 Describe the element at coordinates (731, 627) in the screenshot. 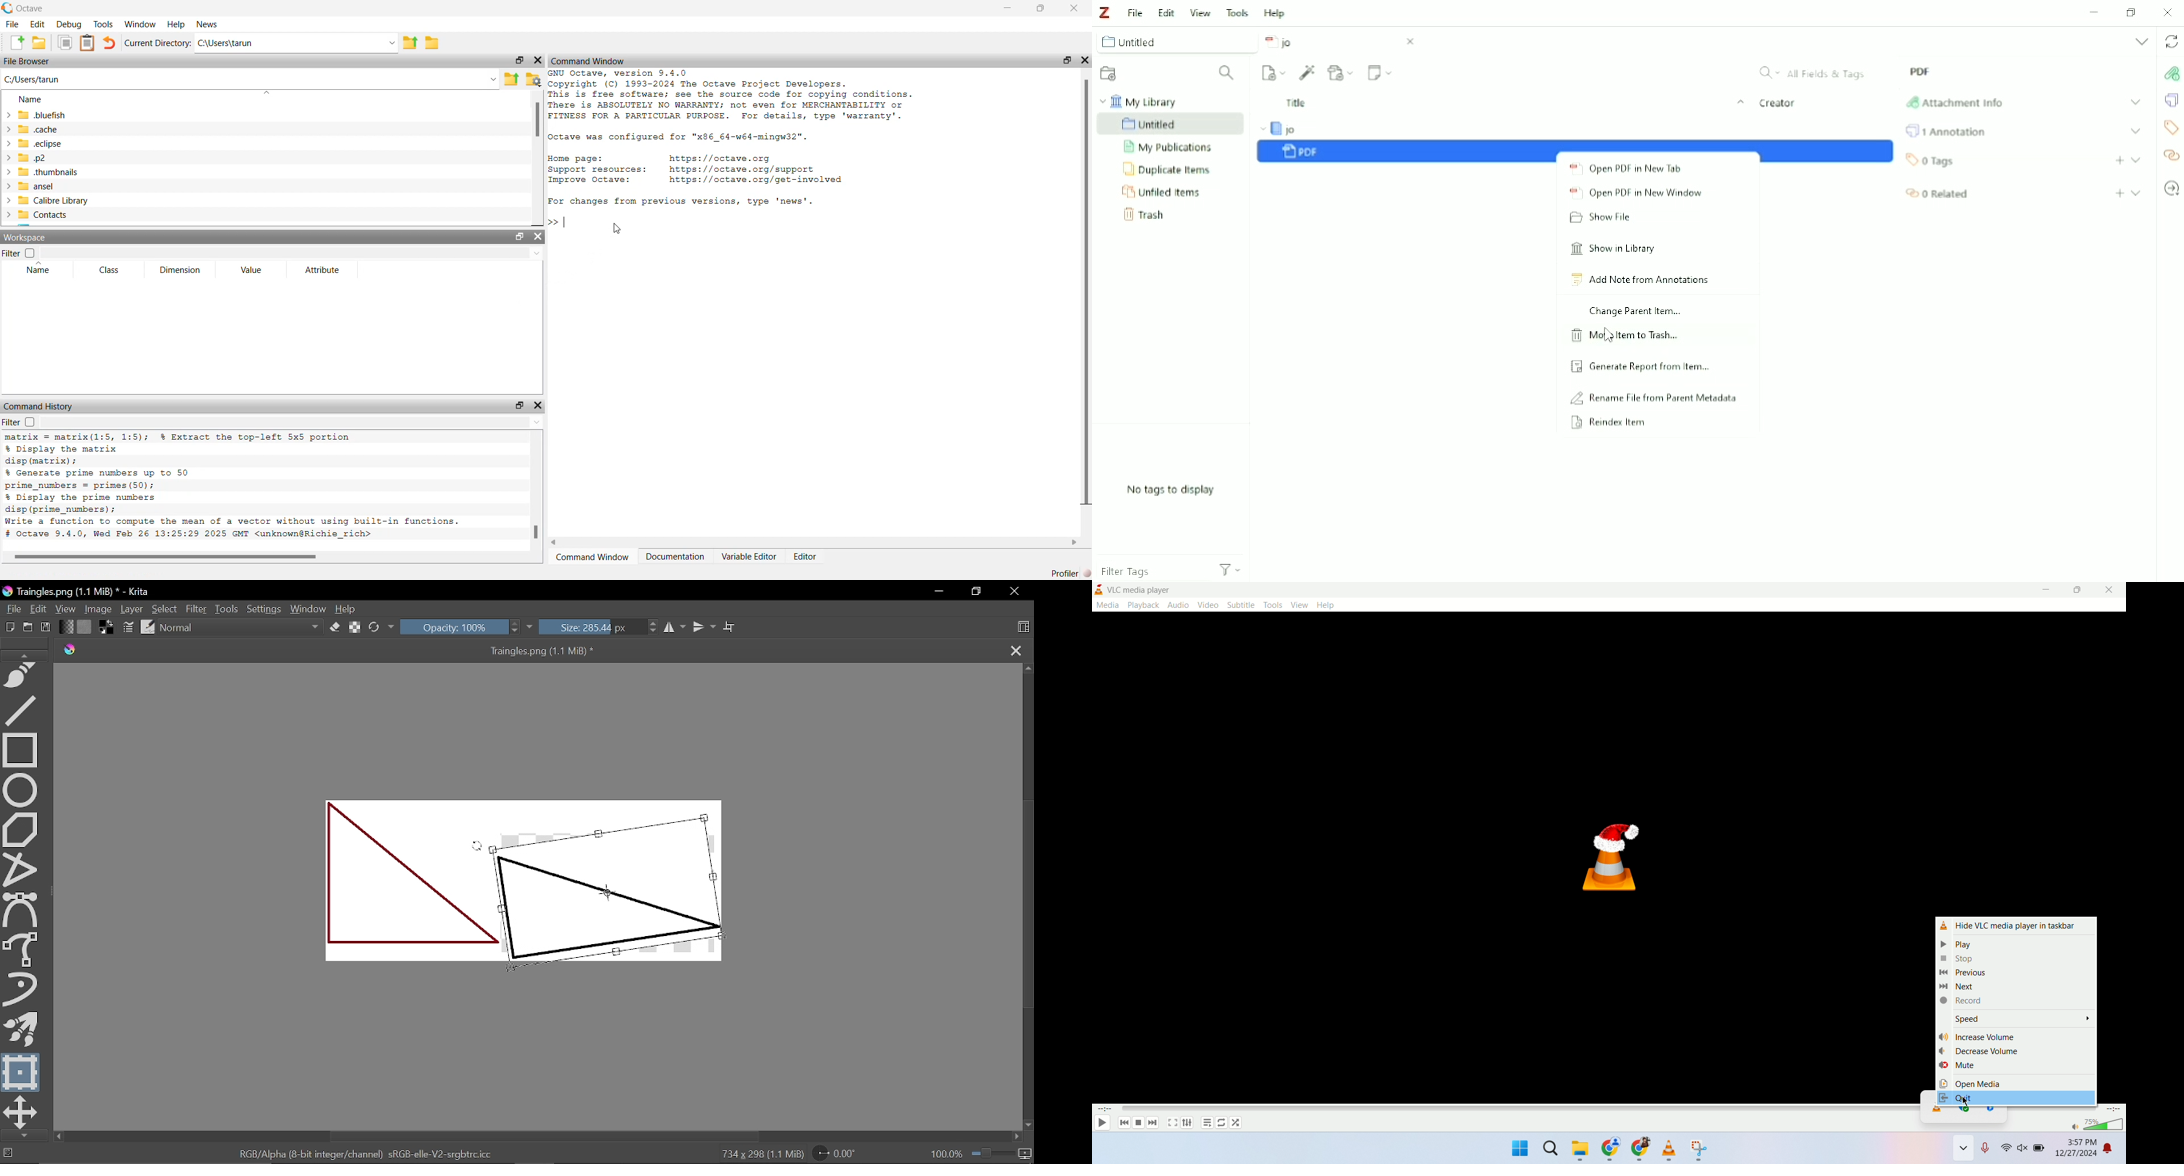

I see `Wrap text tool` at that location.